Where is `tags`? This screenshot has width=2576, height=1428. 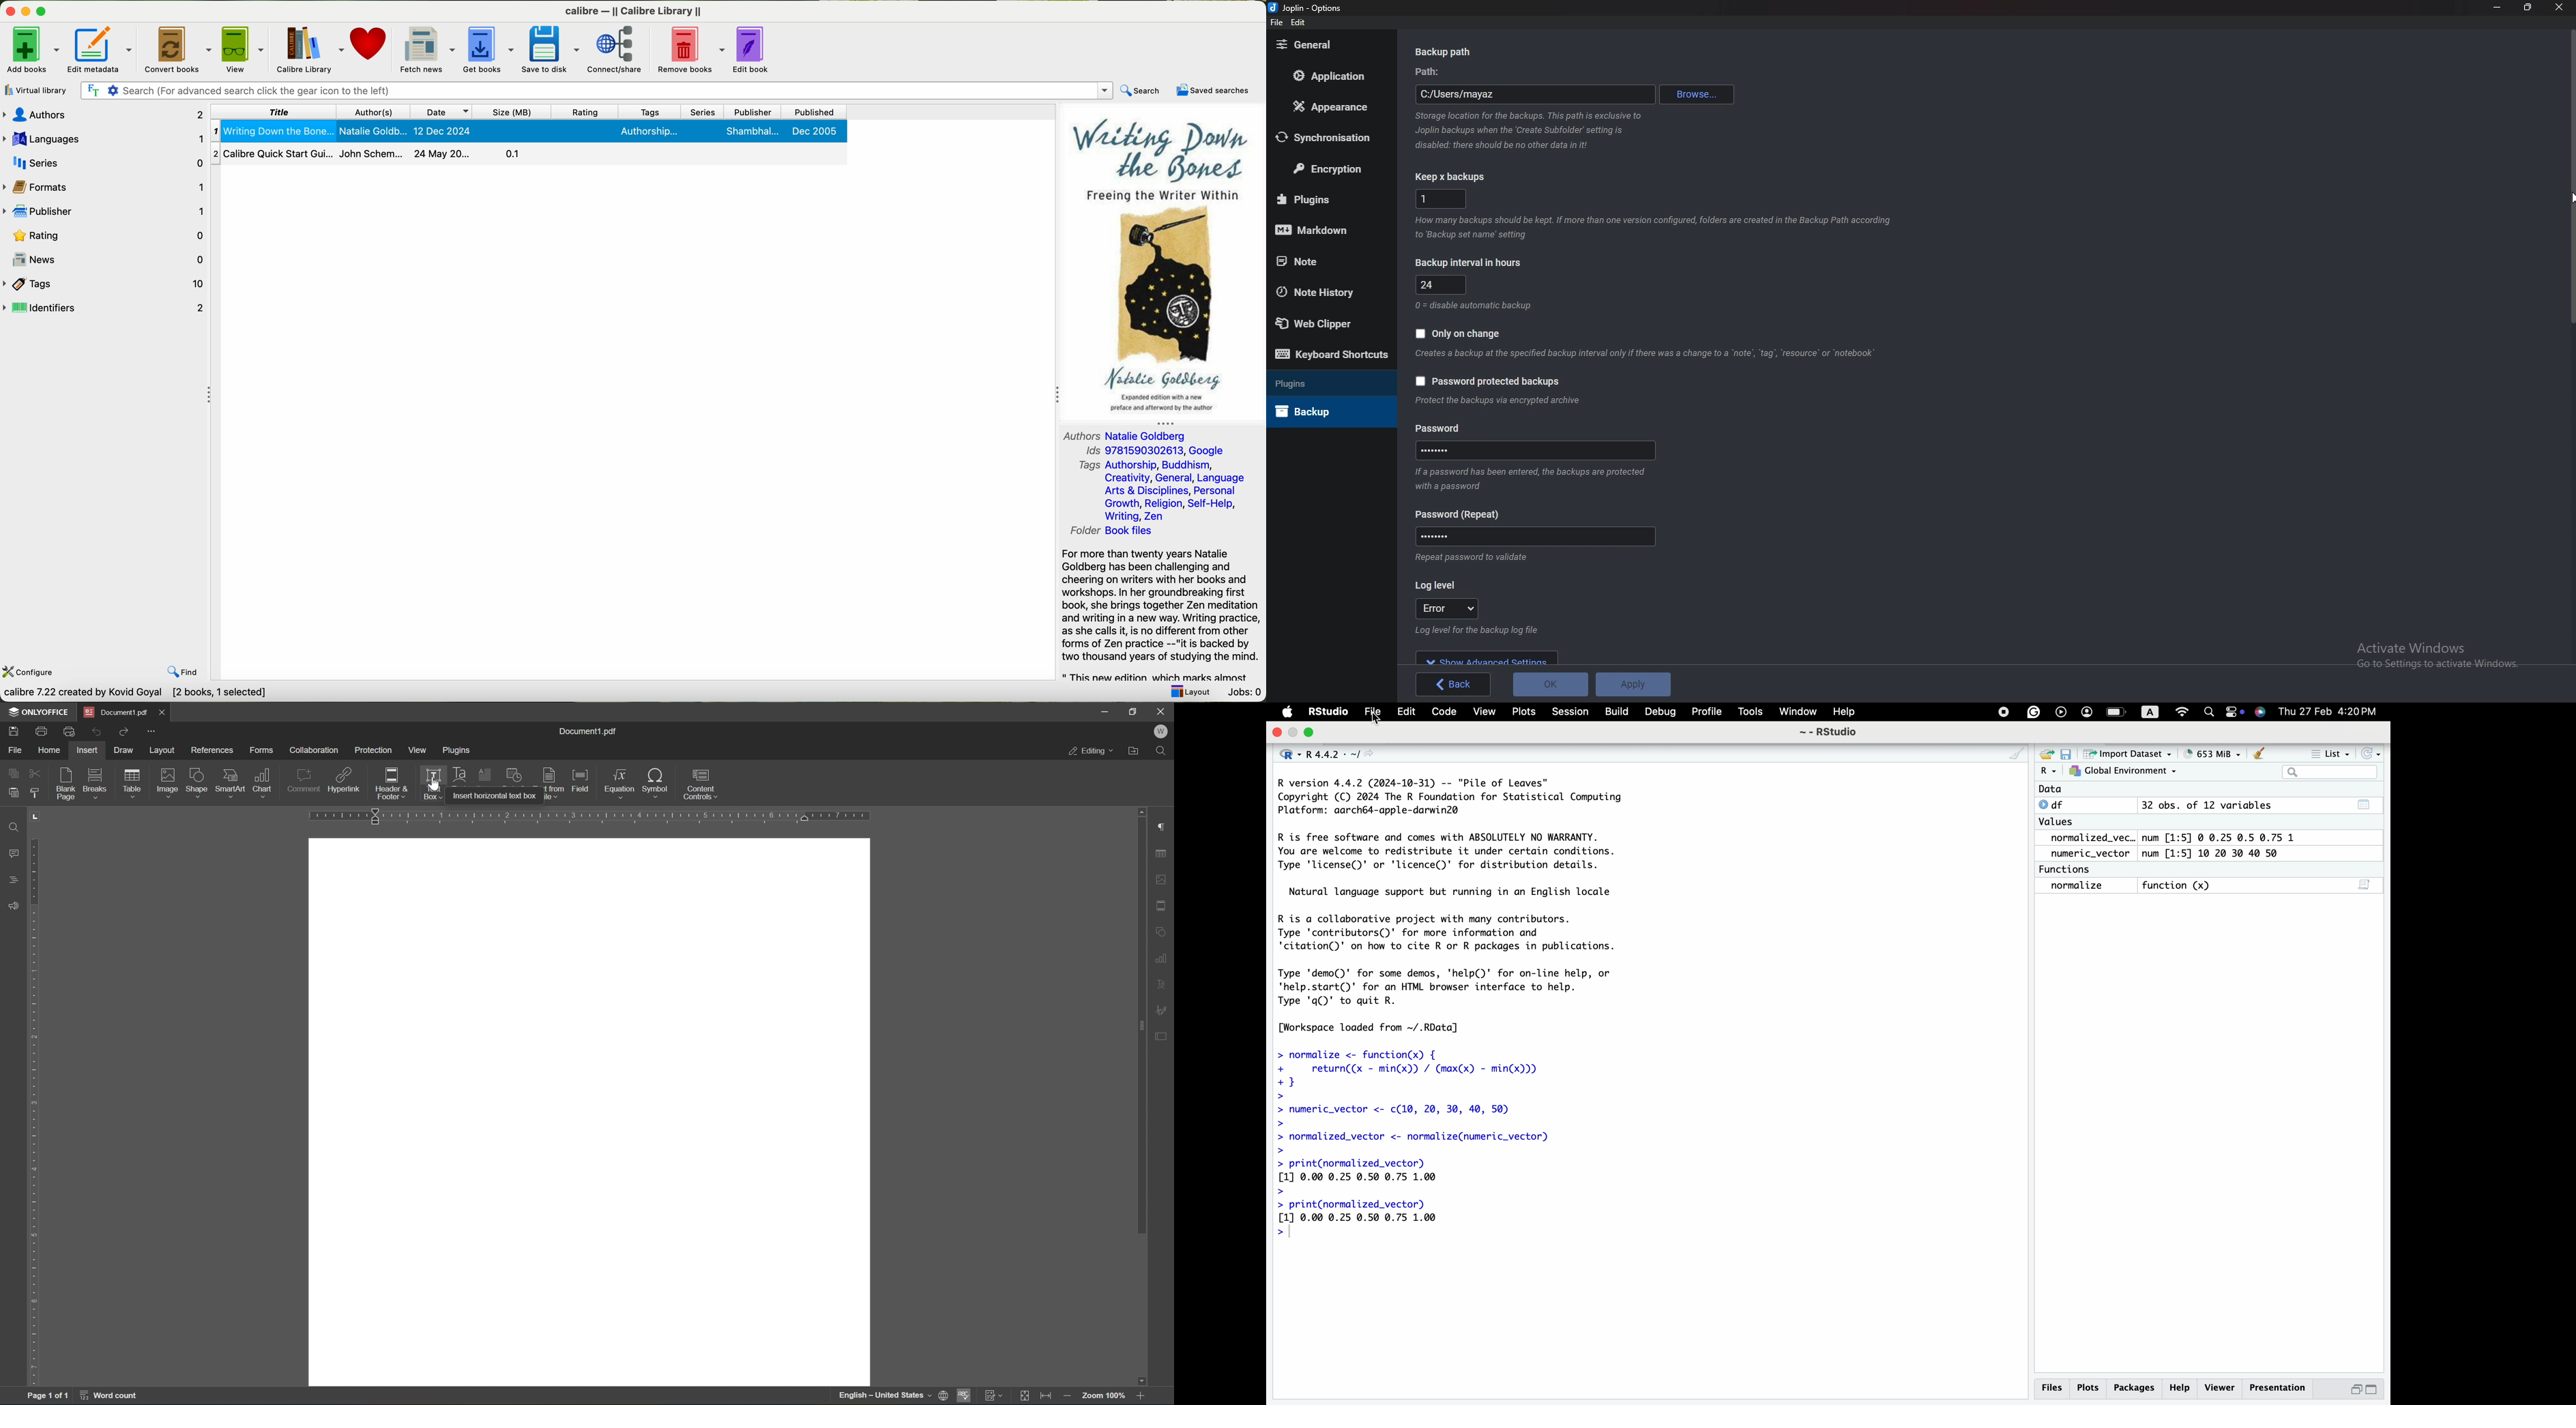
tags is located at coordinates (1162, 491).